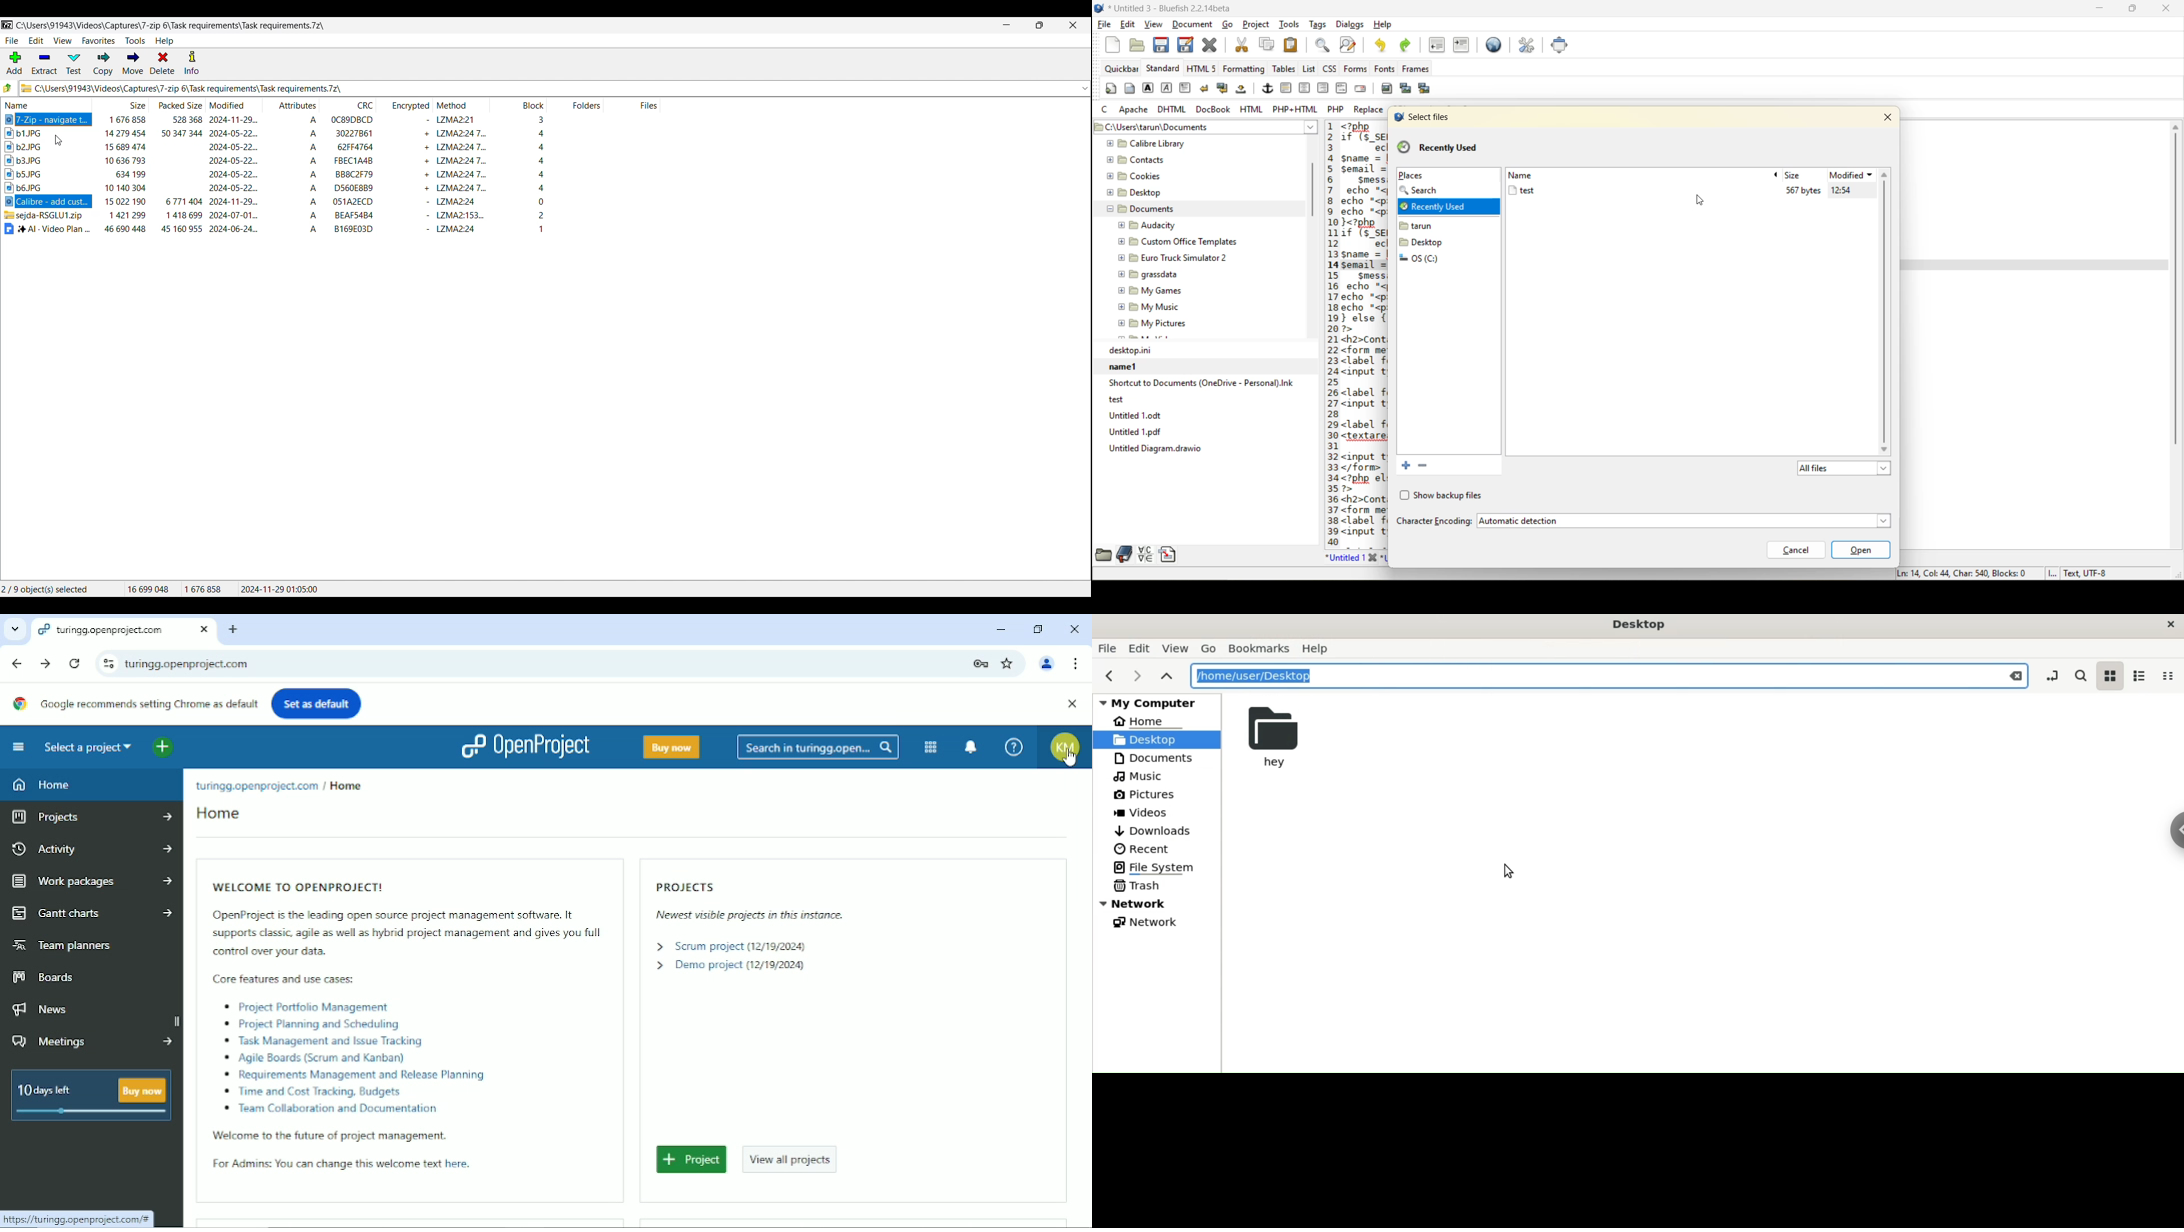 The image size is (2184, 1232). What do you see at coordinates (45, 977) in the screenshot?
I see `Boards` at bounding box center [45, 977].